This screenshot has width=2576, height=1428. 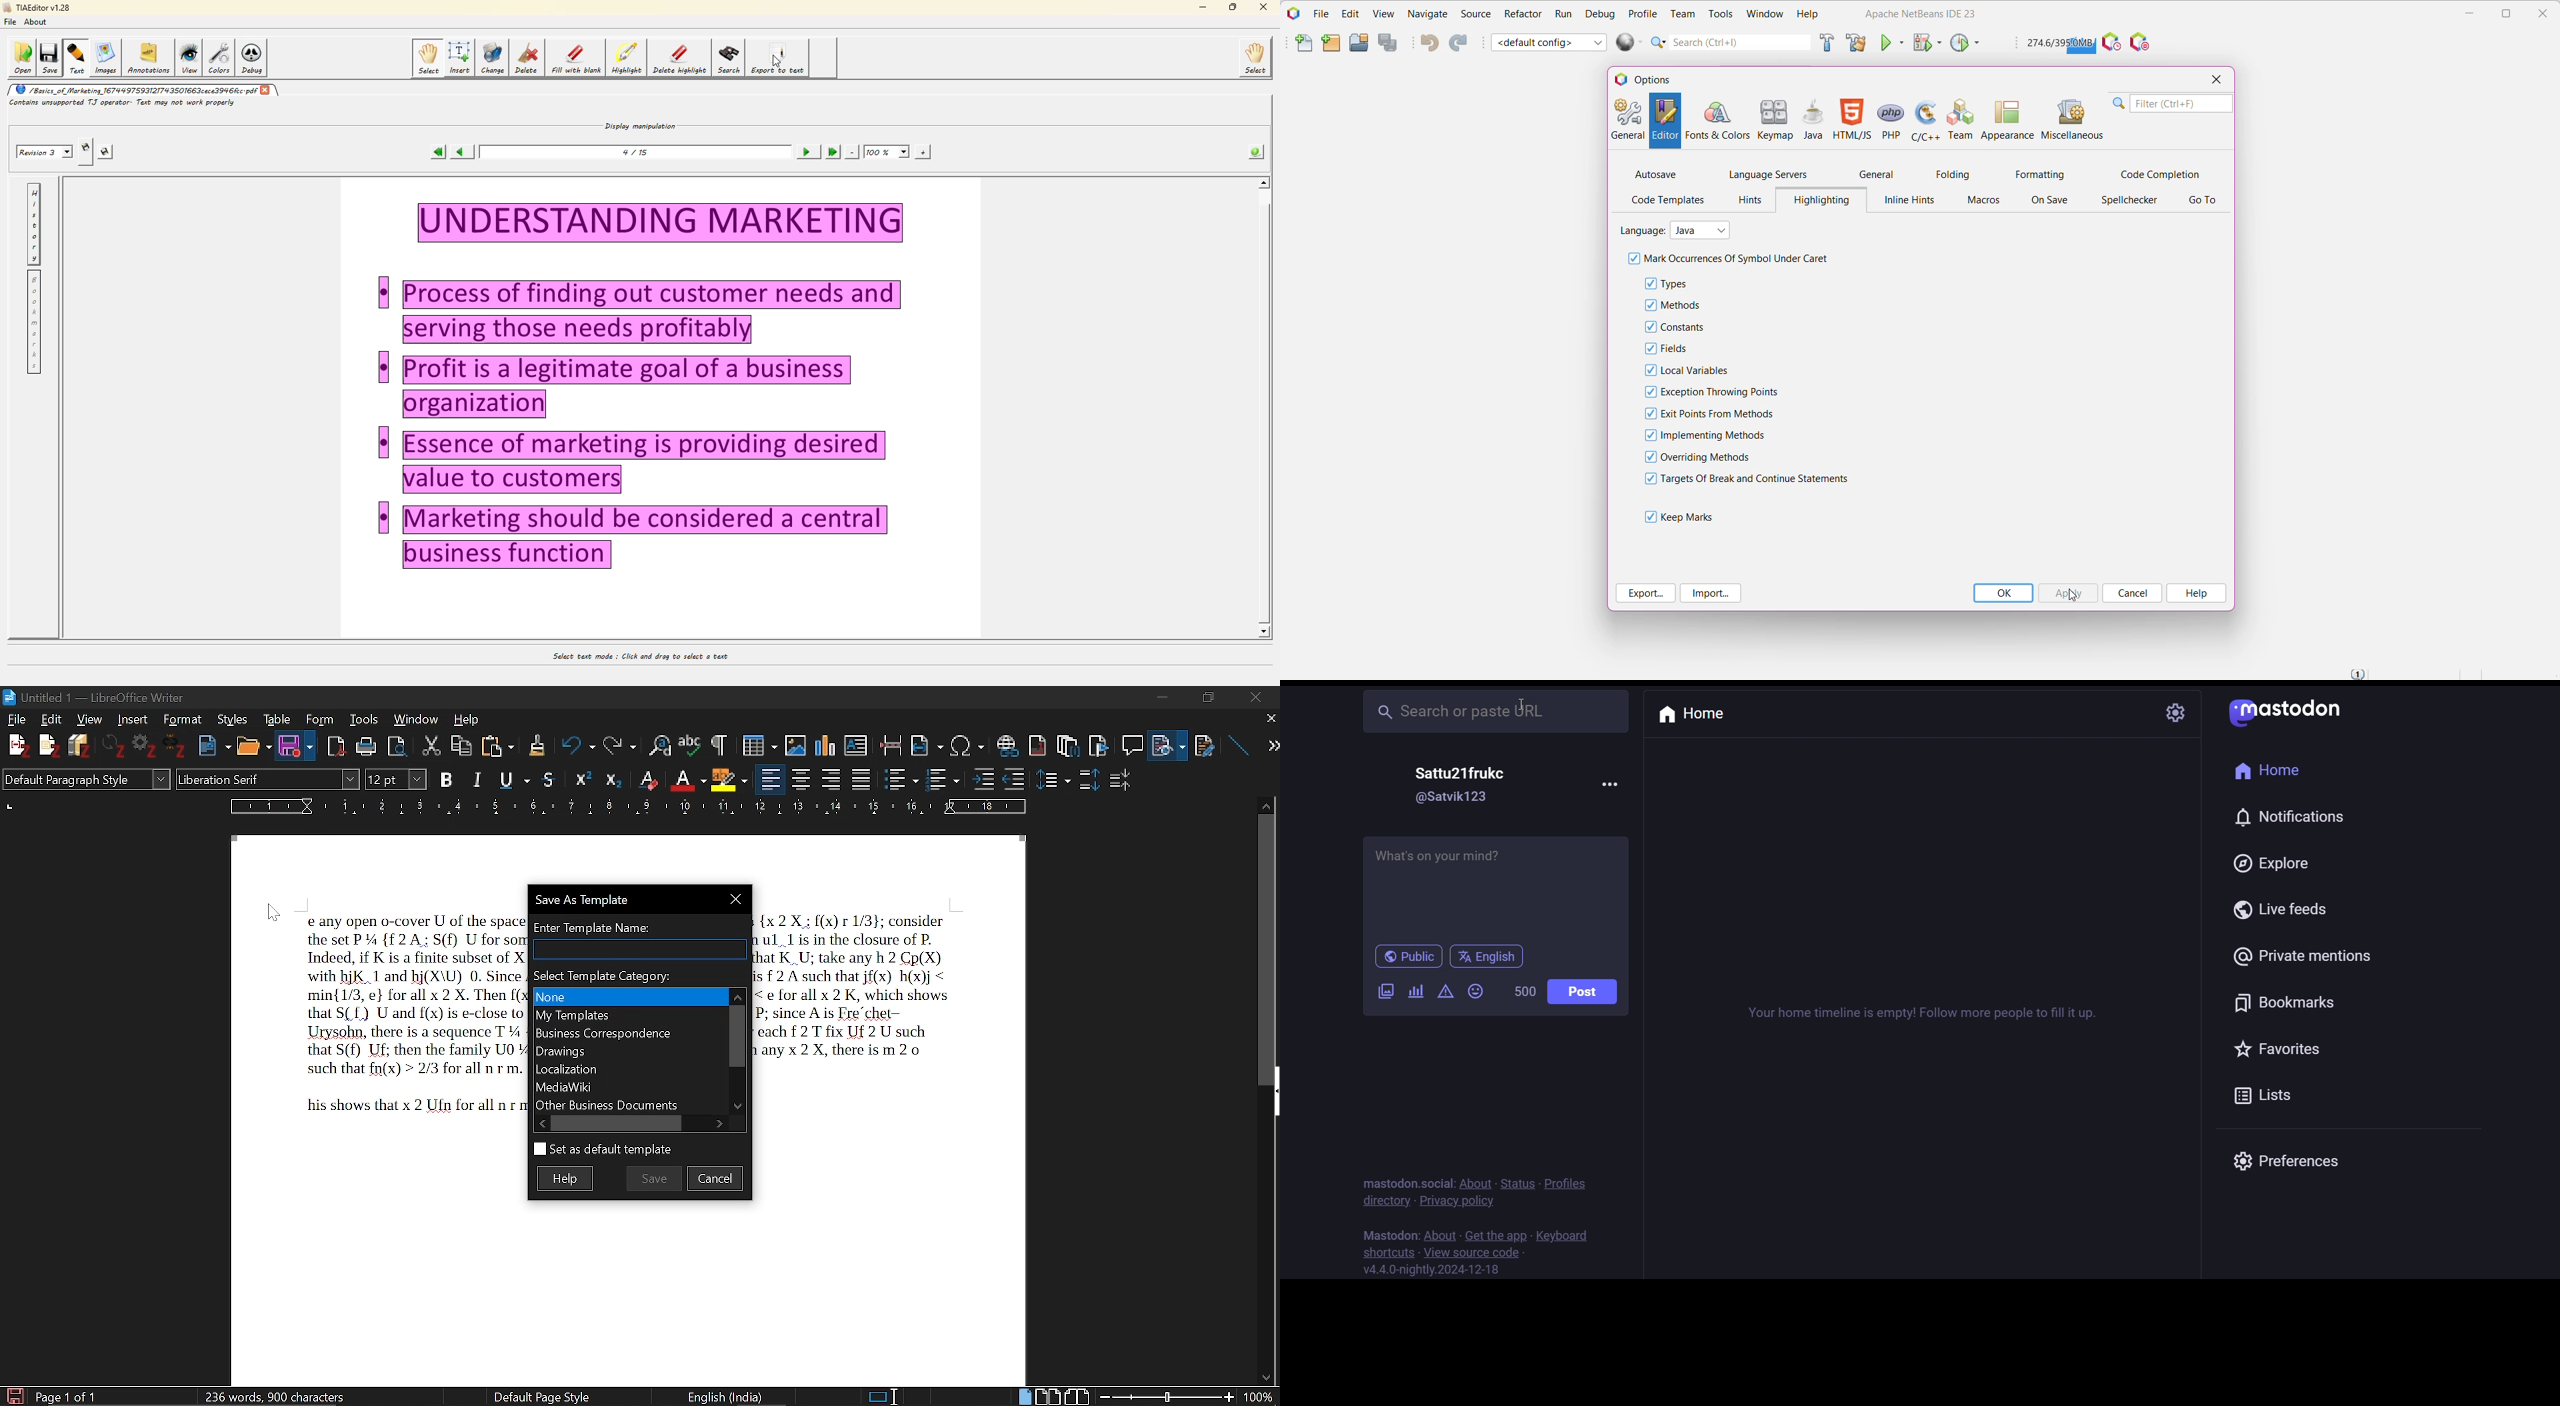 I want to click on Current window, so click(x=595, y=900).